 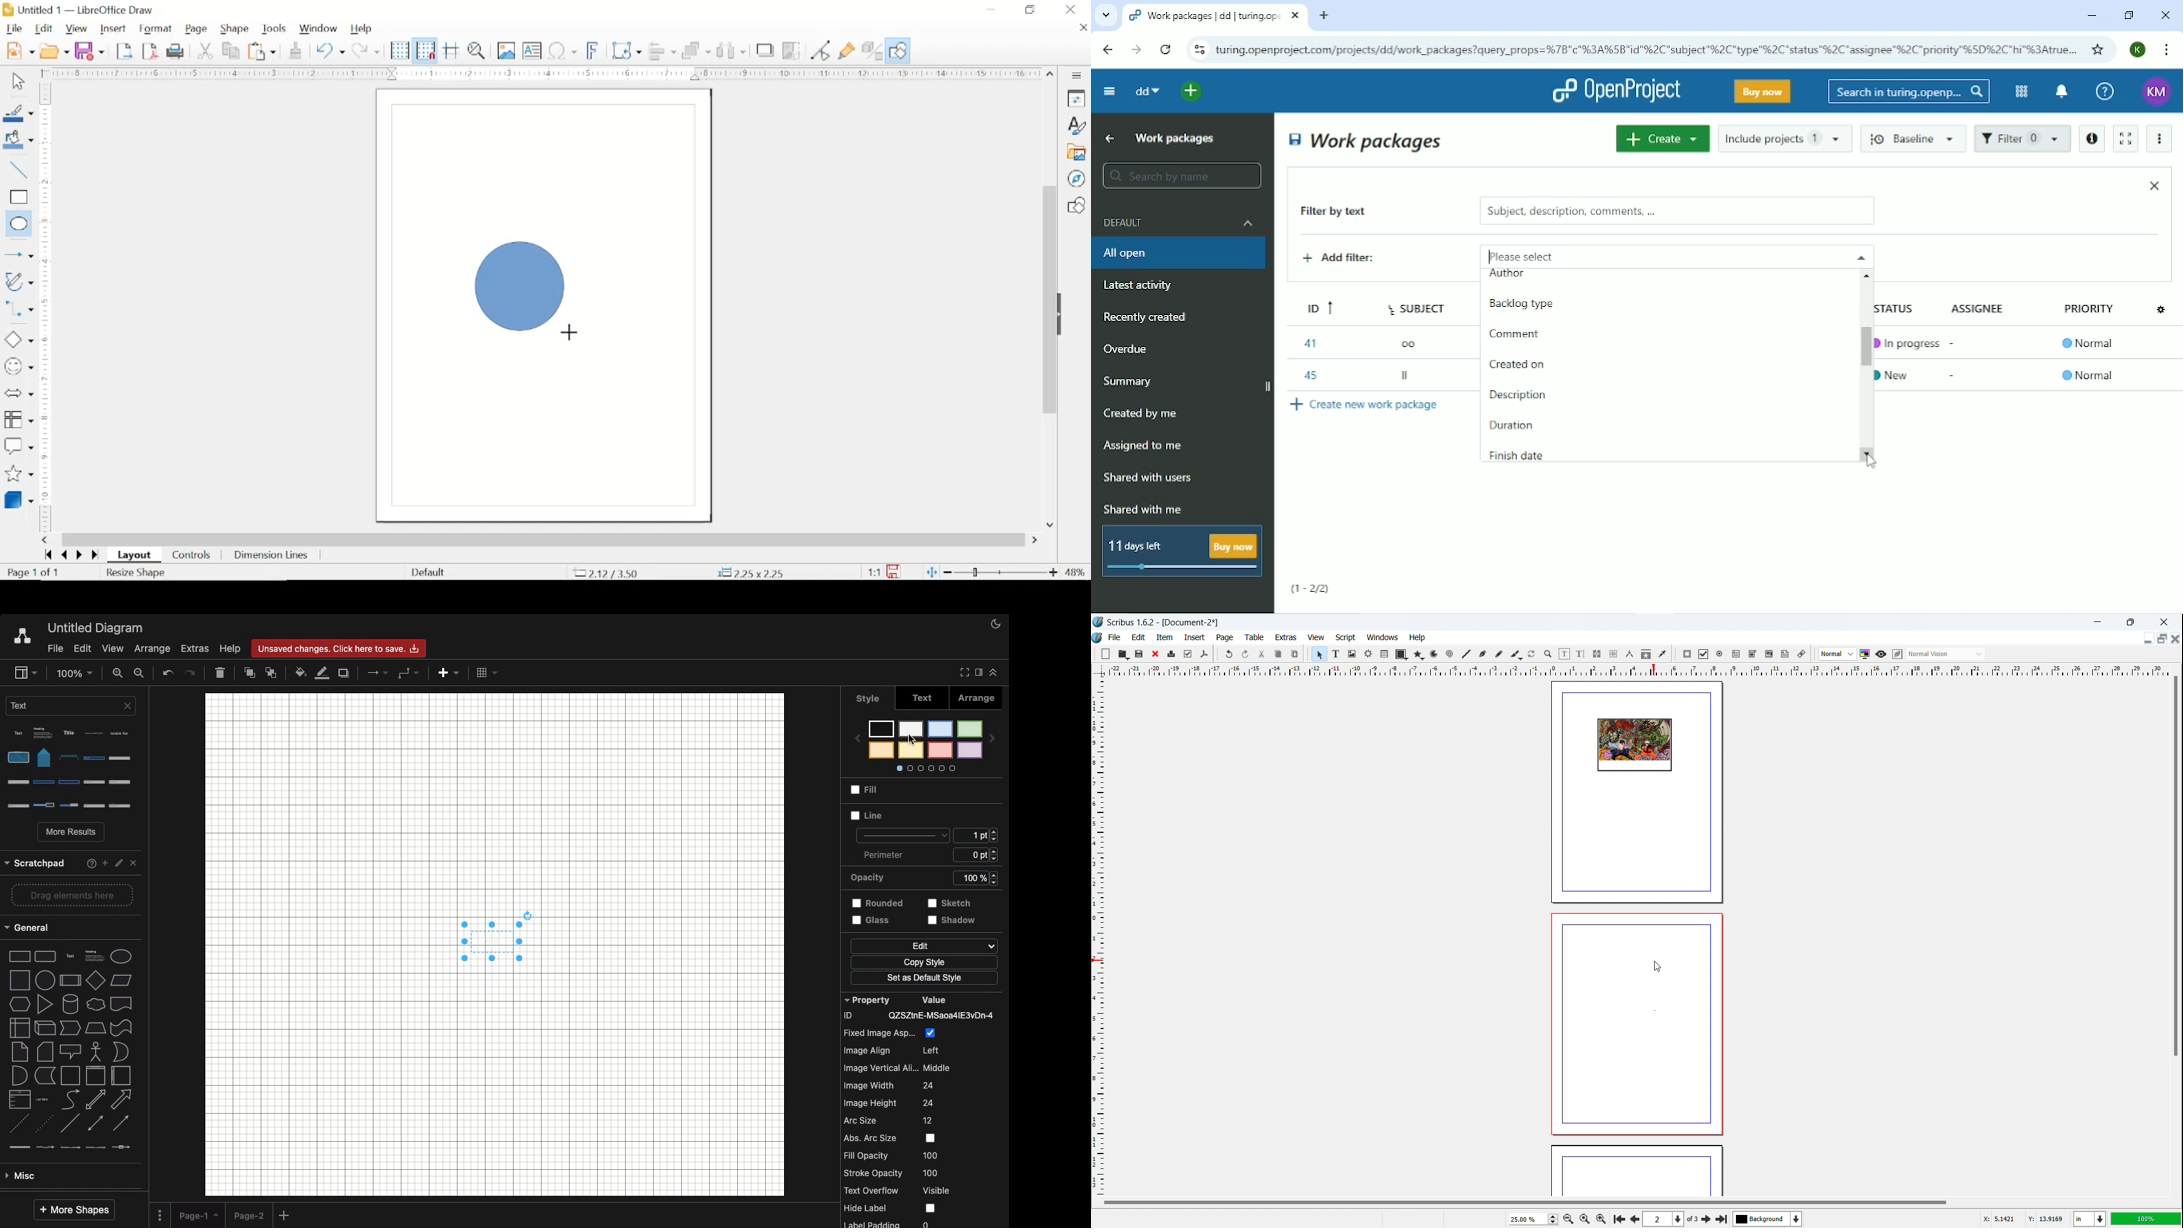 What do you see at coordinates (1287, 637) in the screenshot?
I see `extras` at bounding box center [1287, 637].